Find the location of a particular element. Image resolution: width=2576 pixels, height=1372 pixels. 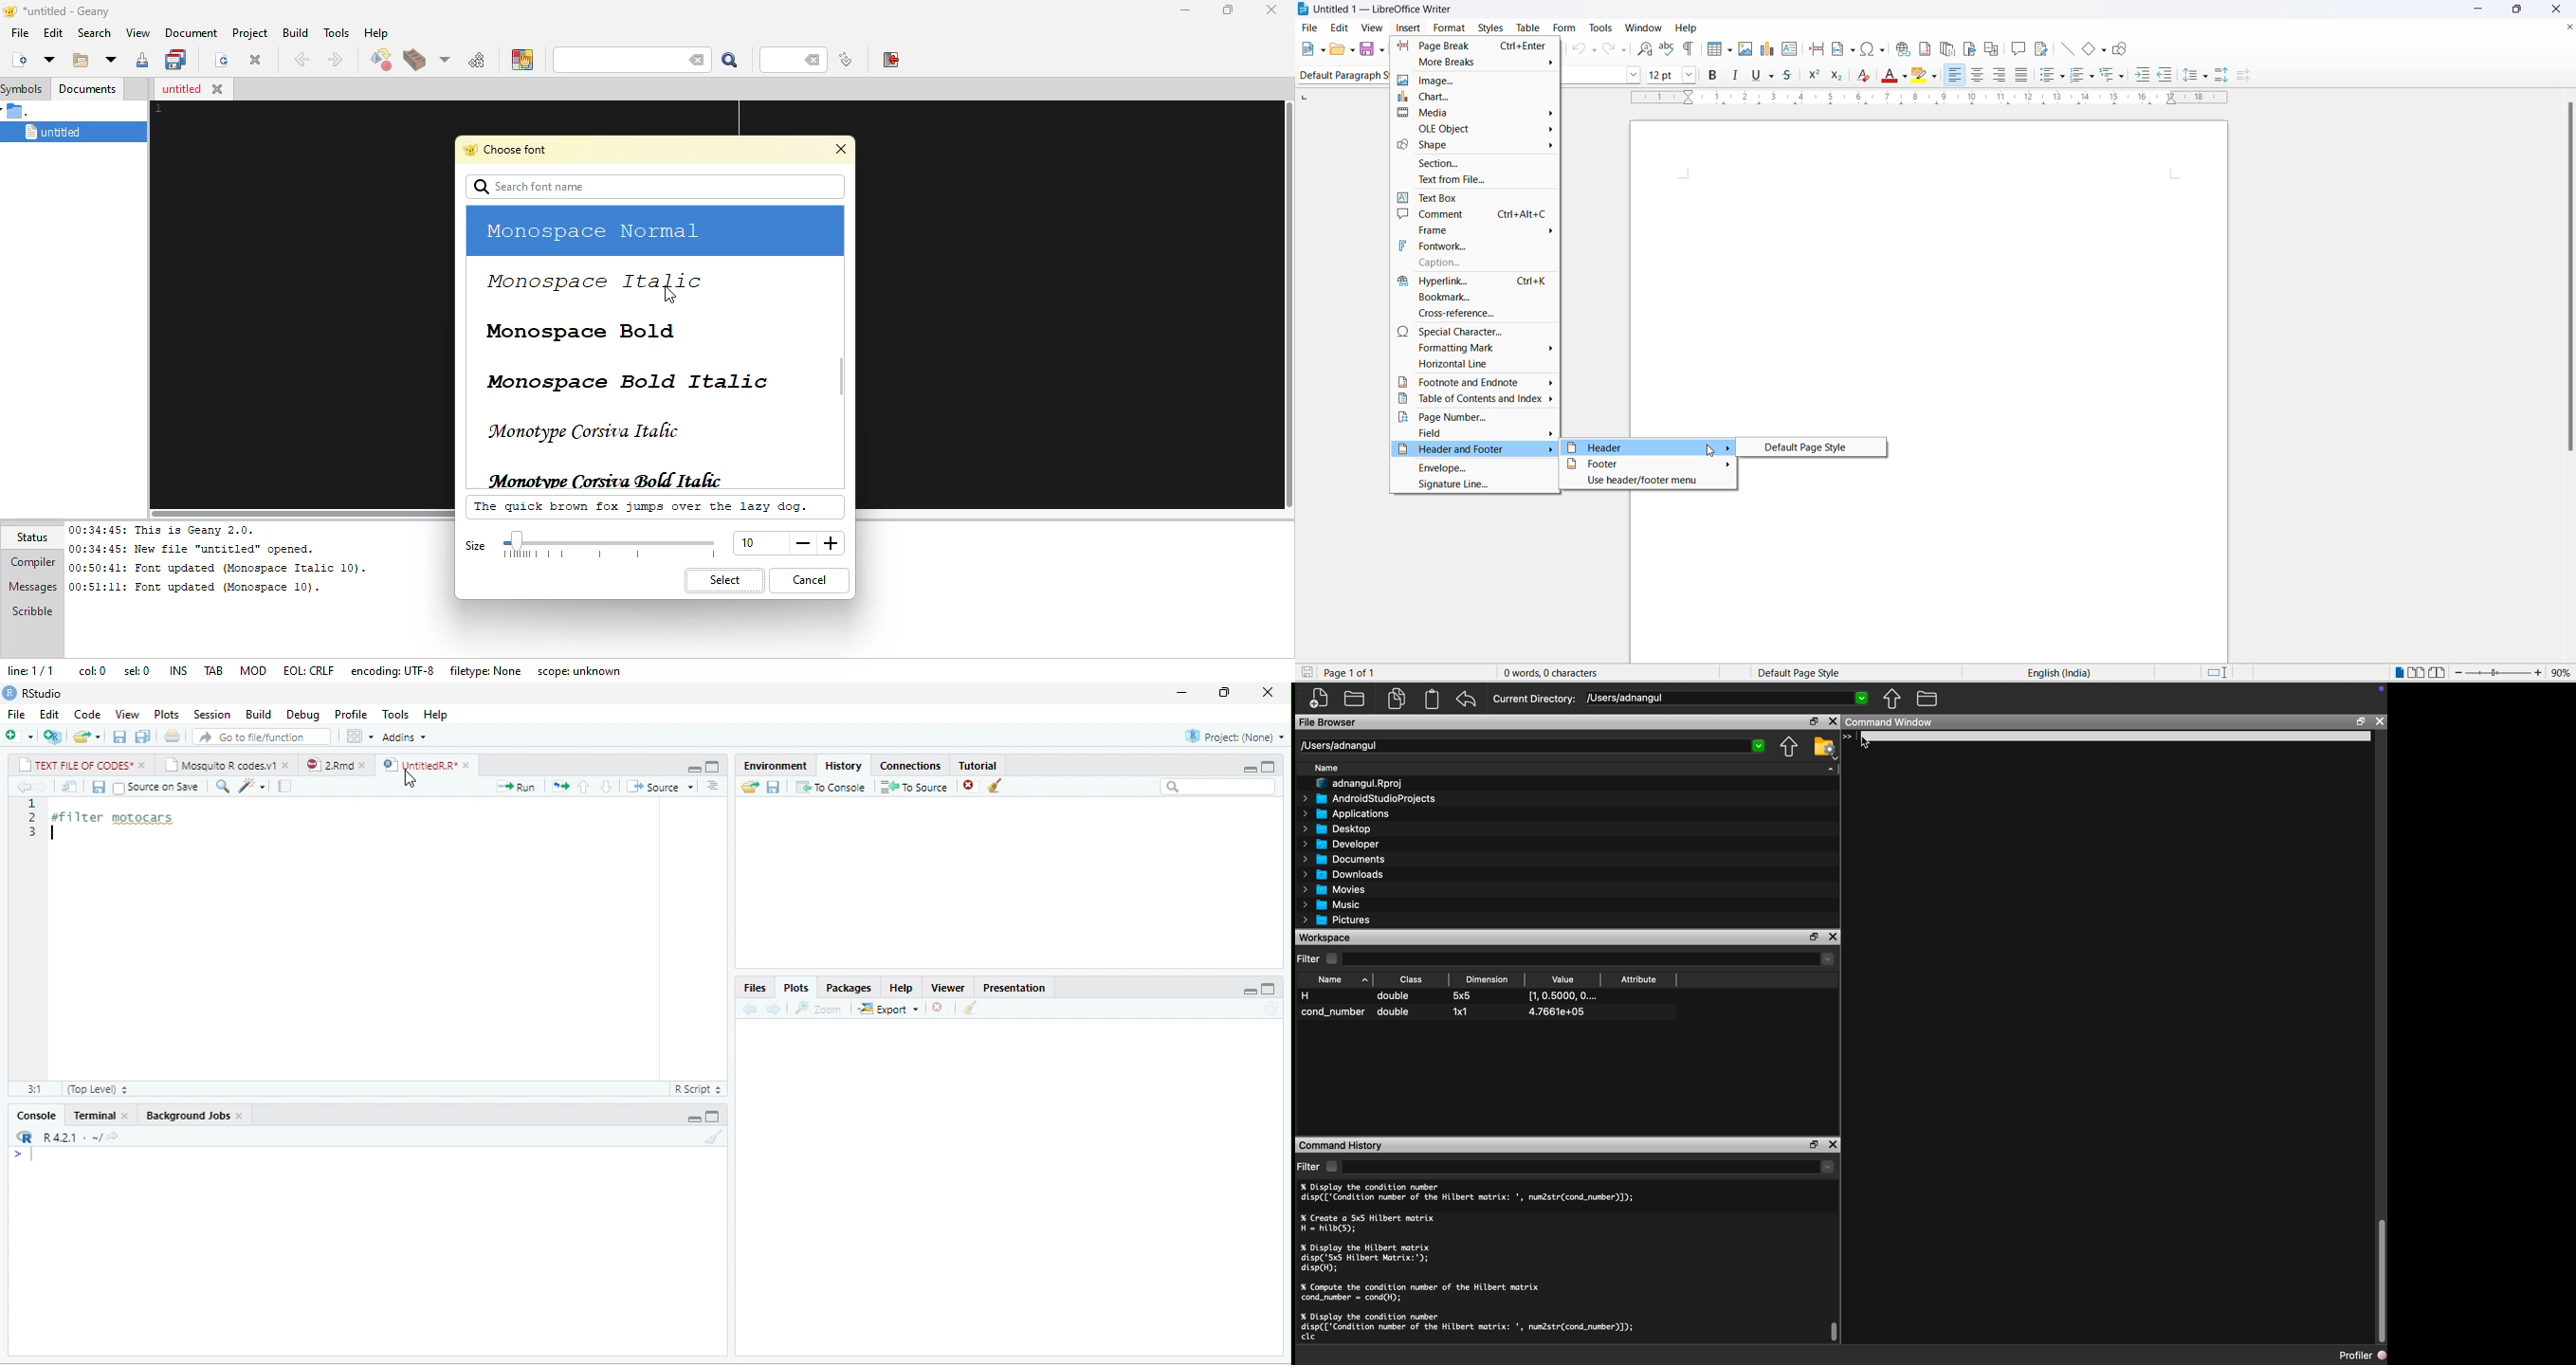

minimize is located at coordinates (1182, 693).